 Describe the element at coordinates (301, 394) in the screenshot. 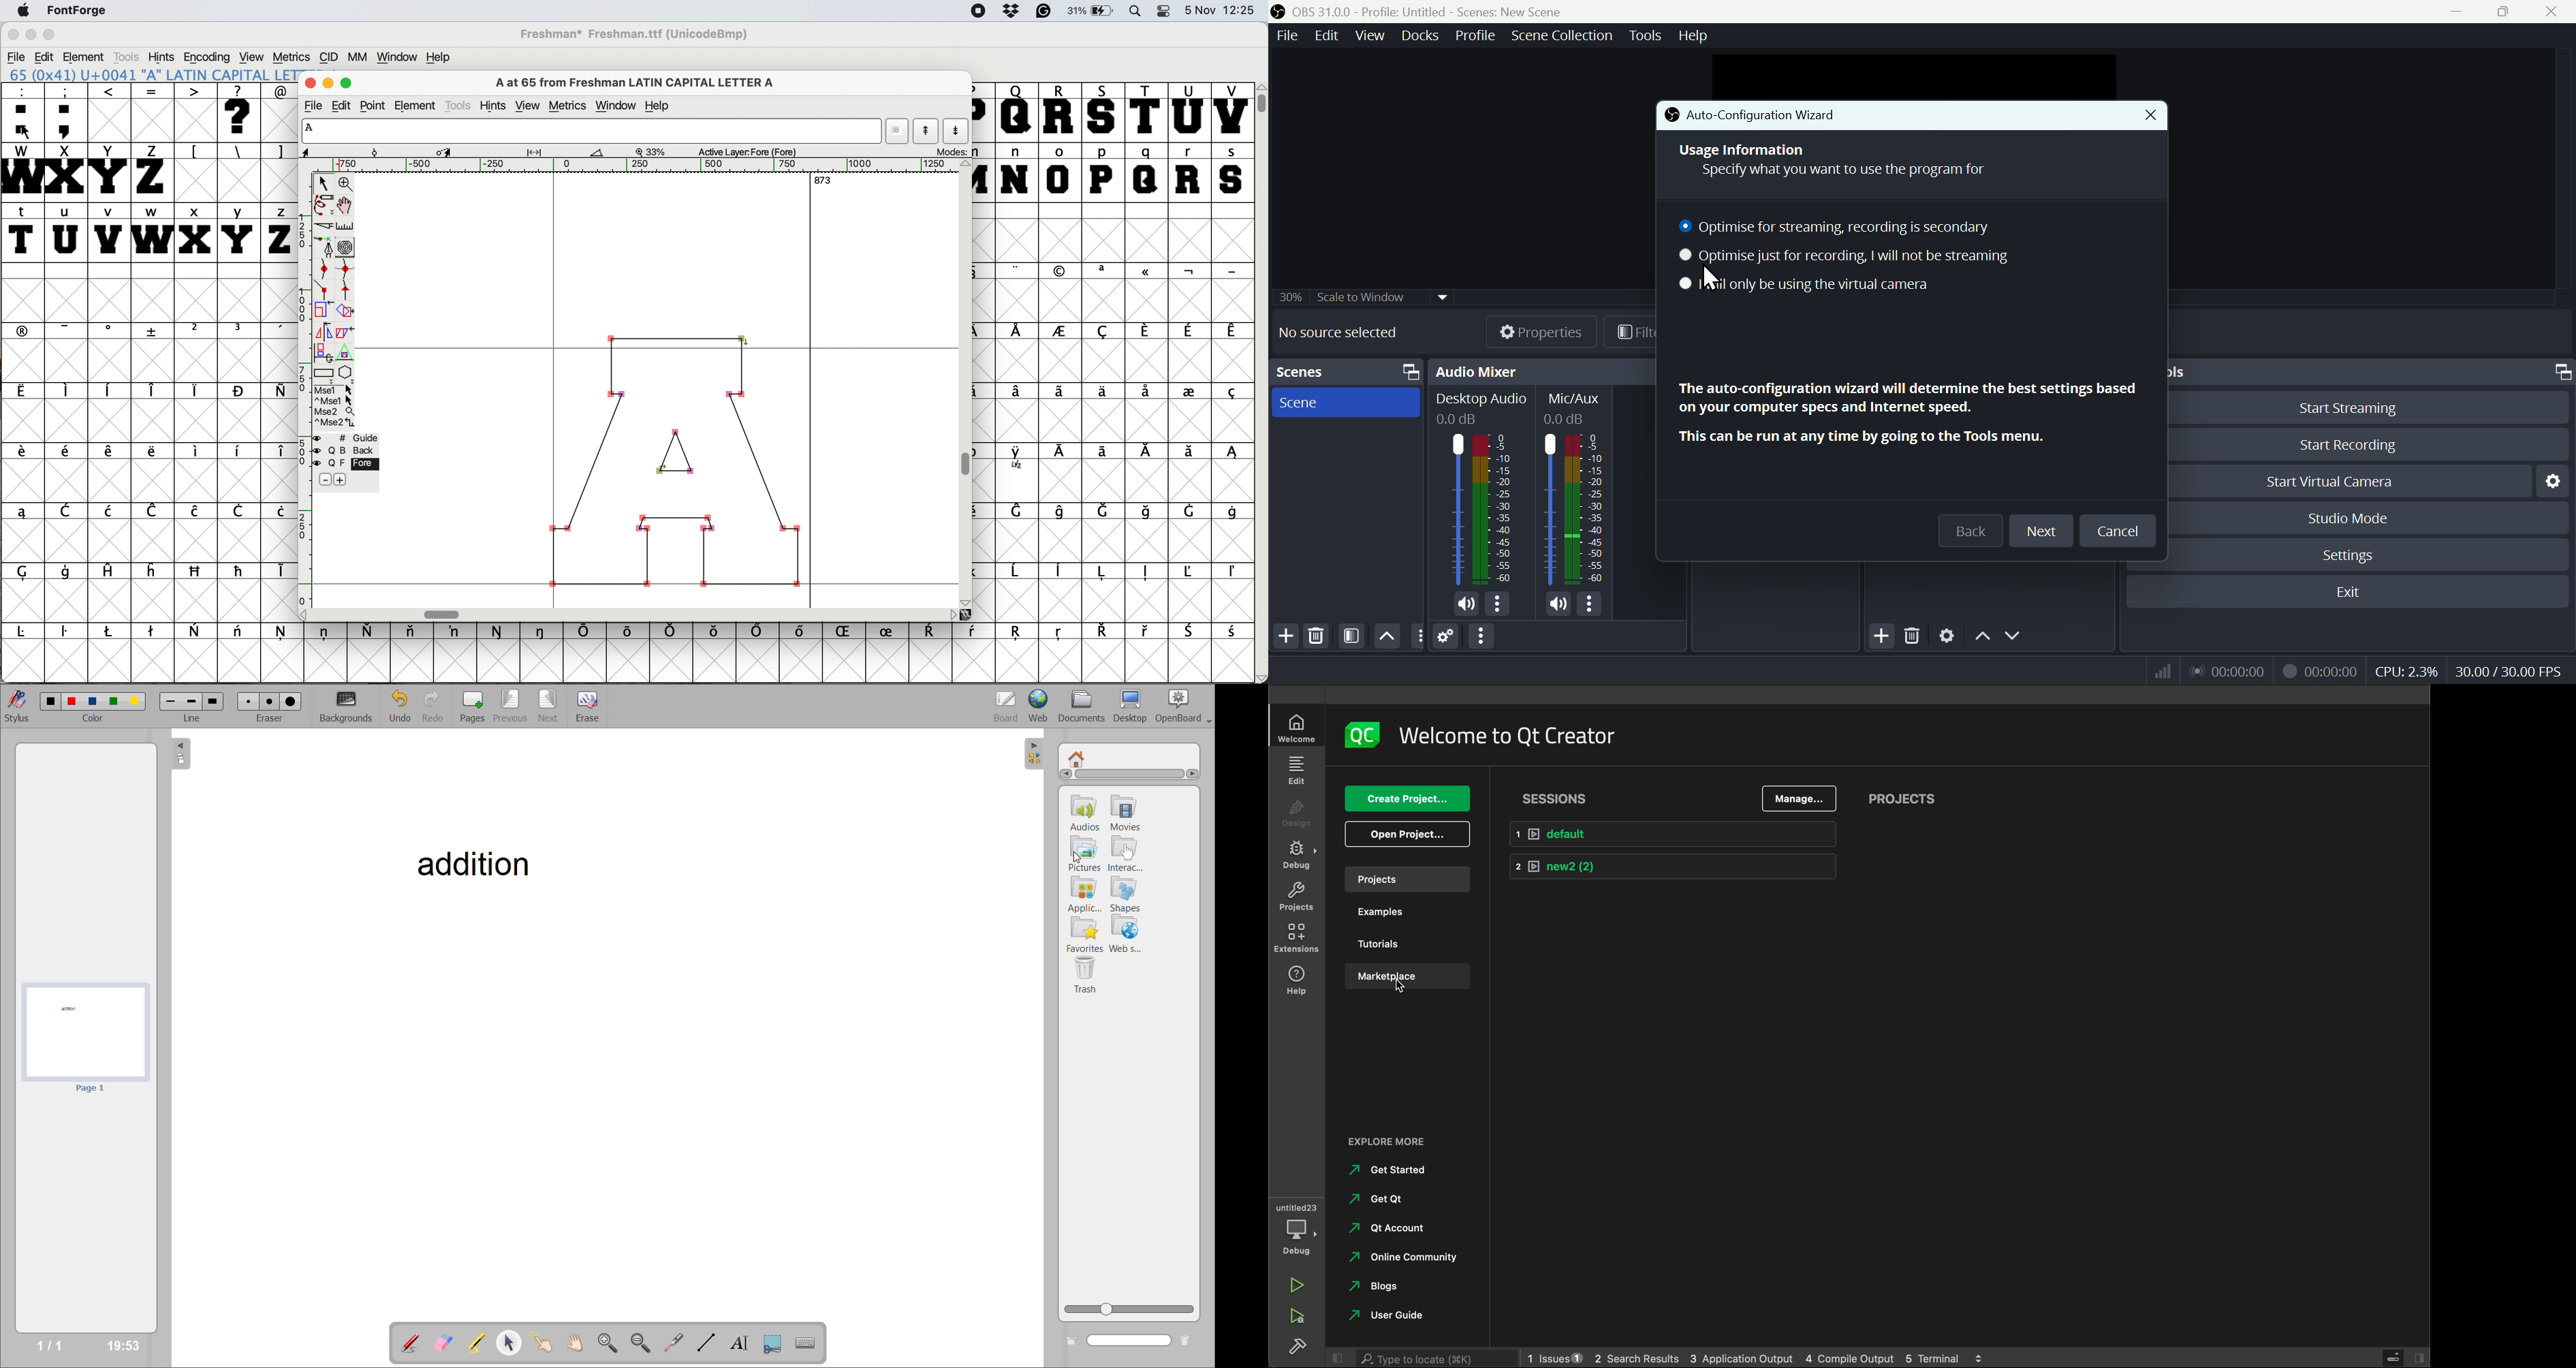

I see `vertical scale` at that location.